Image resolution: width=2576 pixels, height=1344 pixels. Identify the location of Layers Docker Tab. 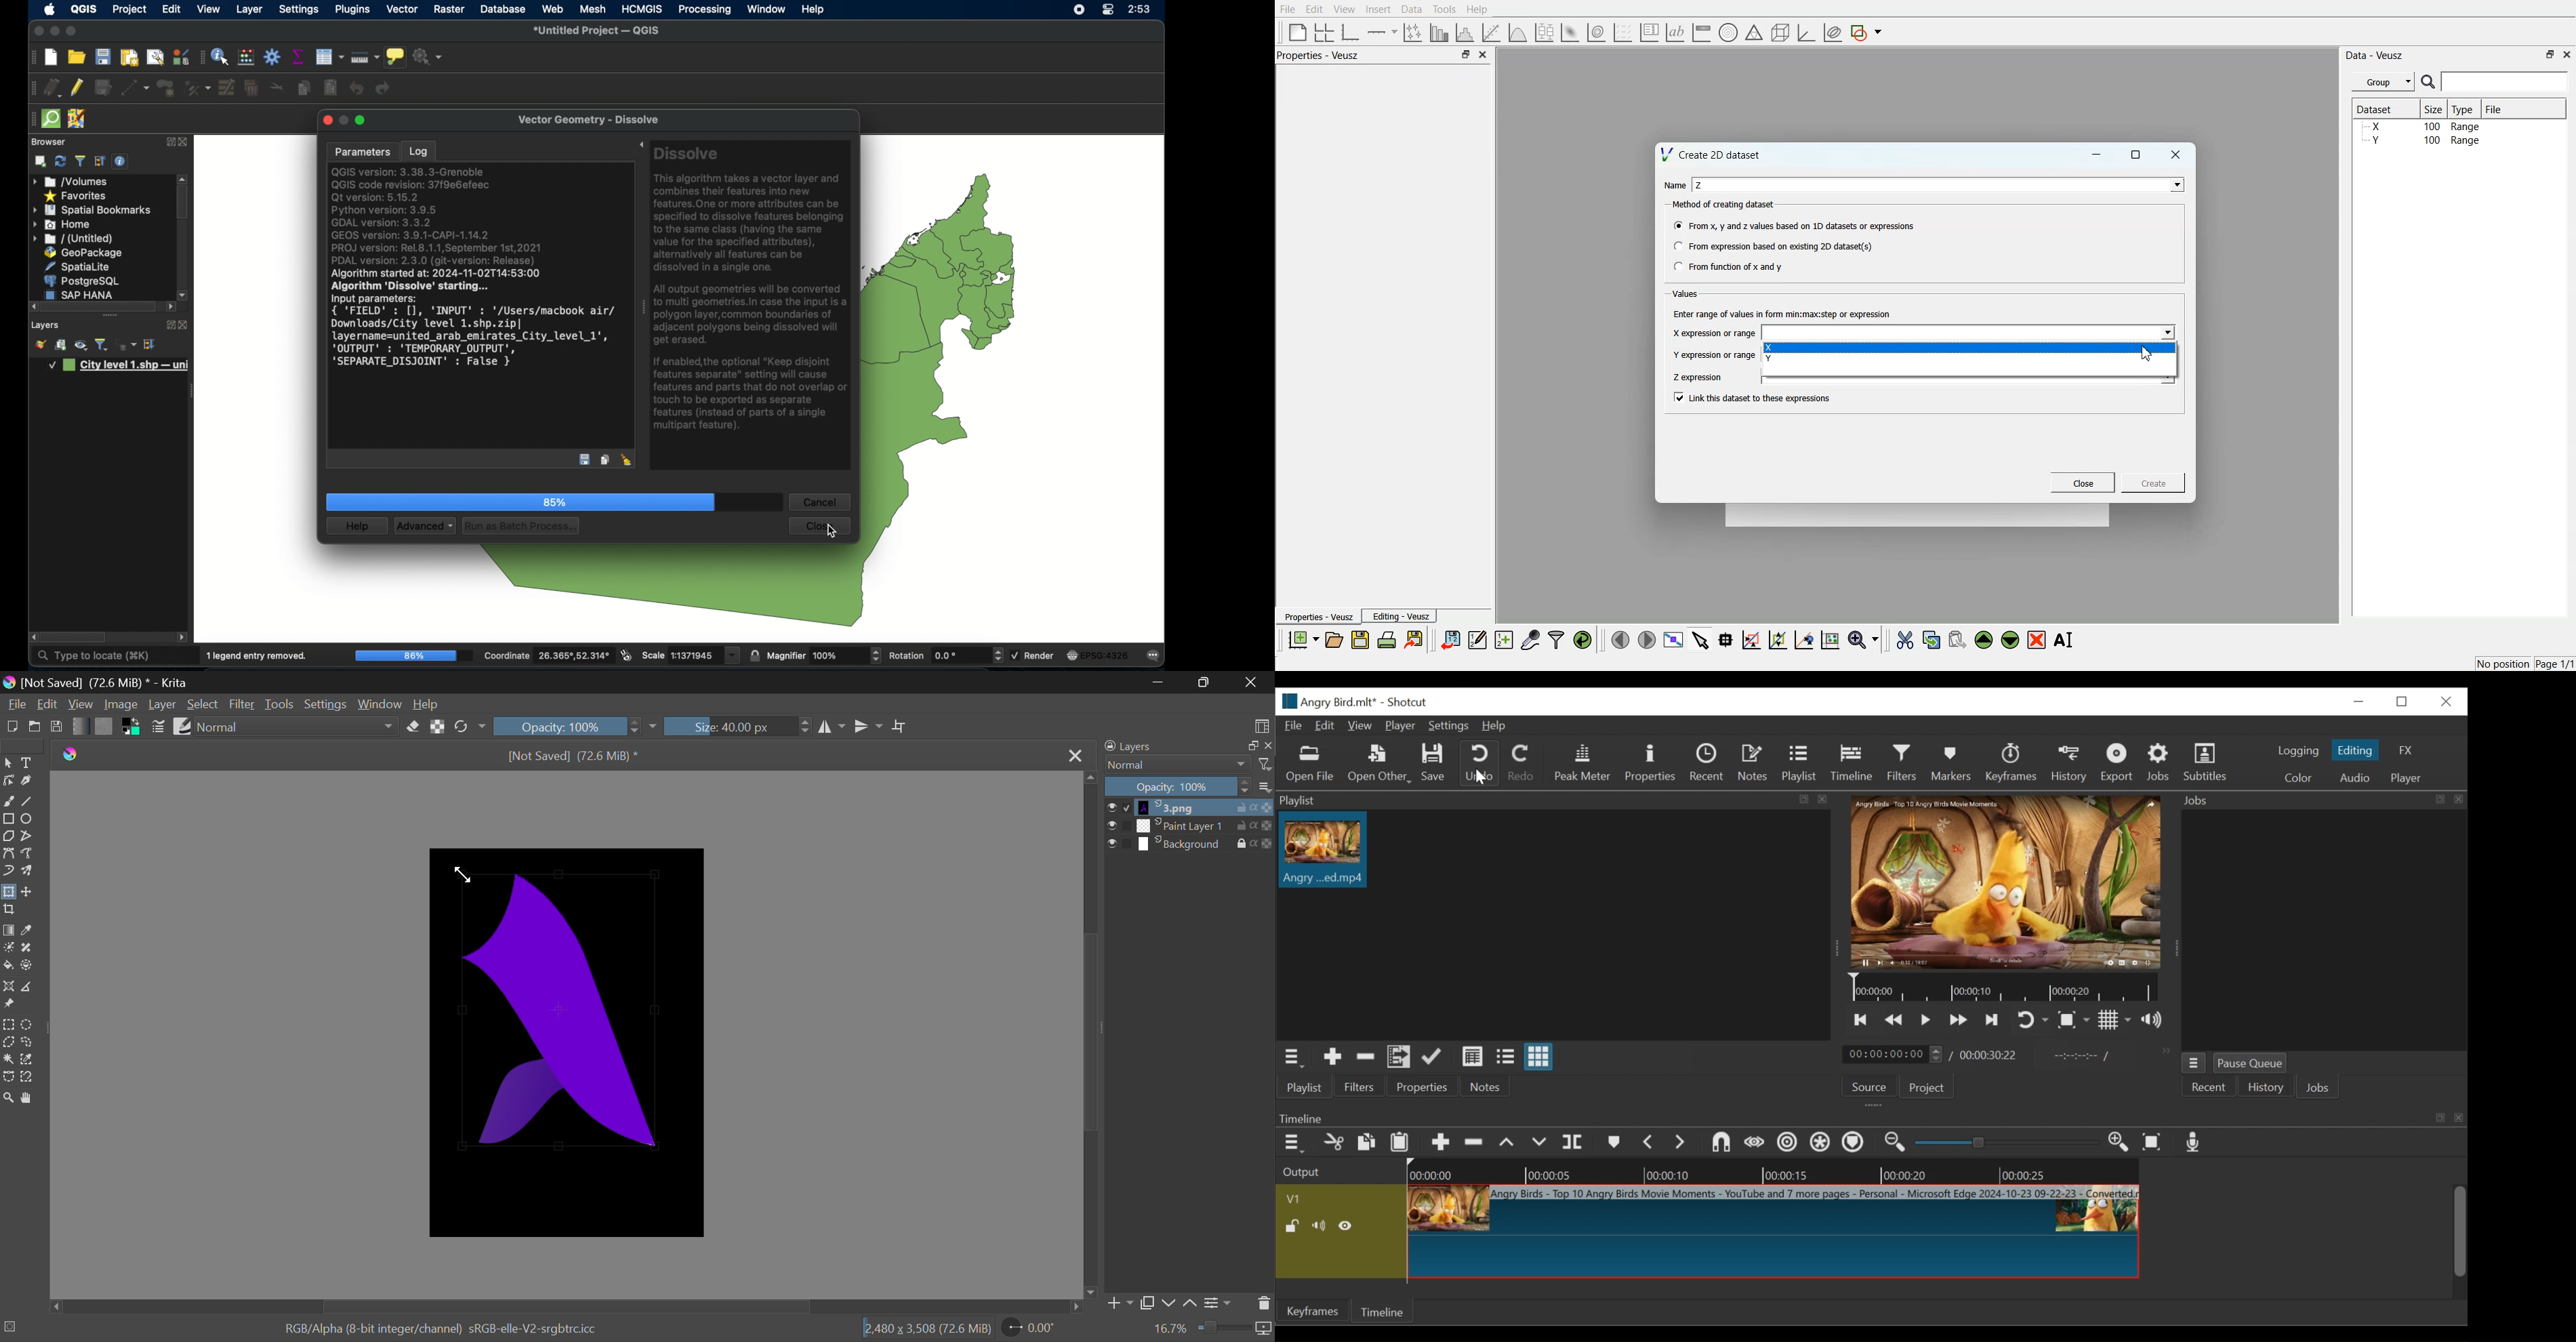
(1135, 747).